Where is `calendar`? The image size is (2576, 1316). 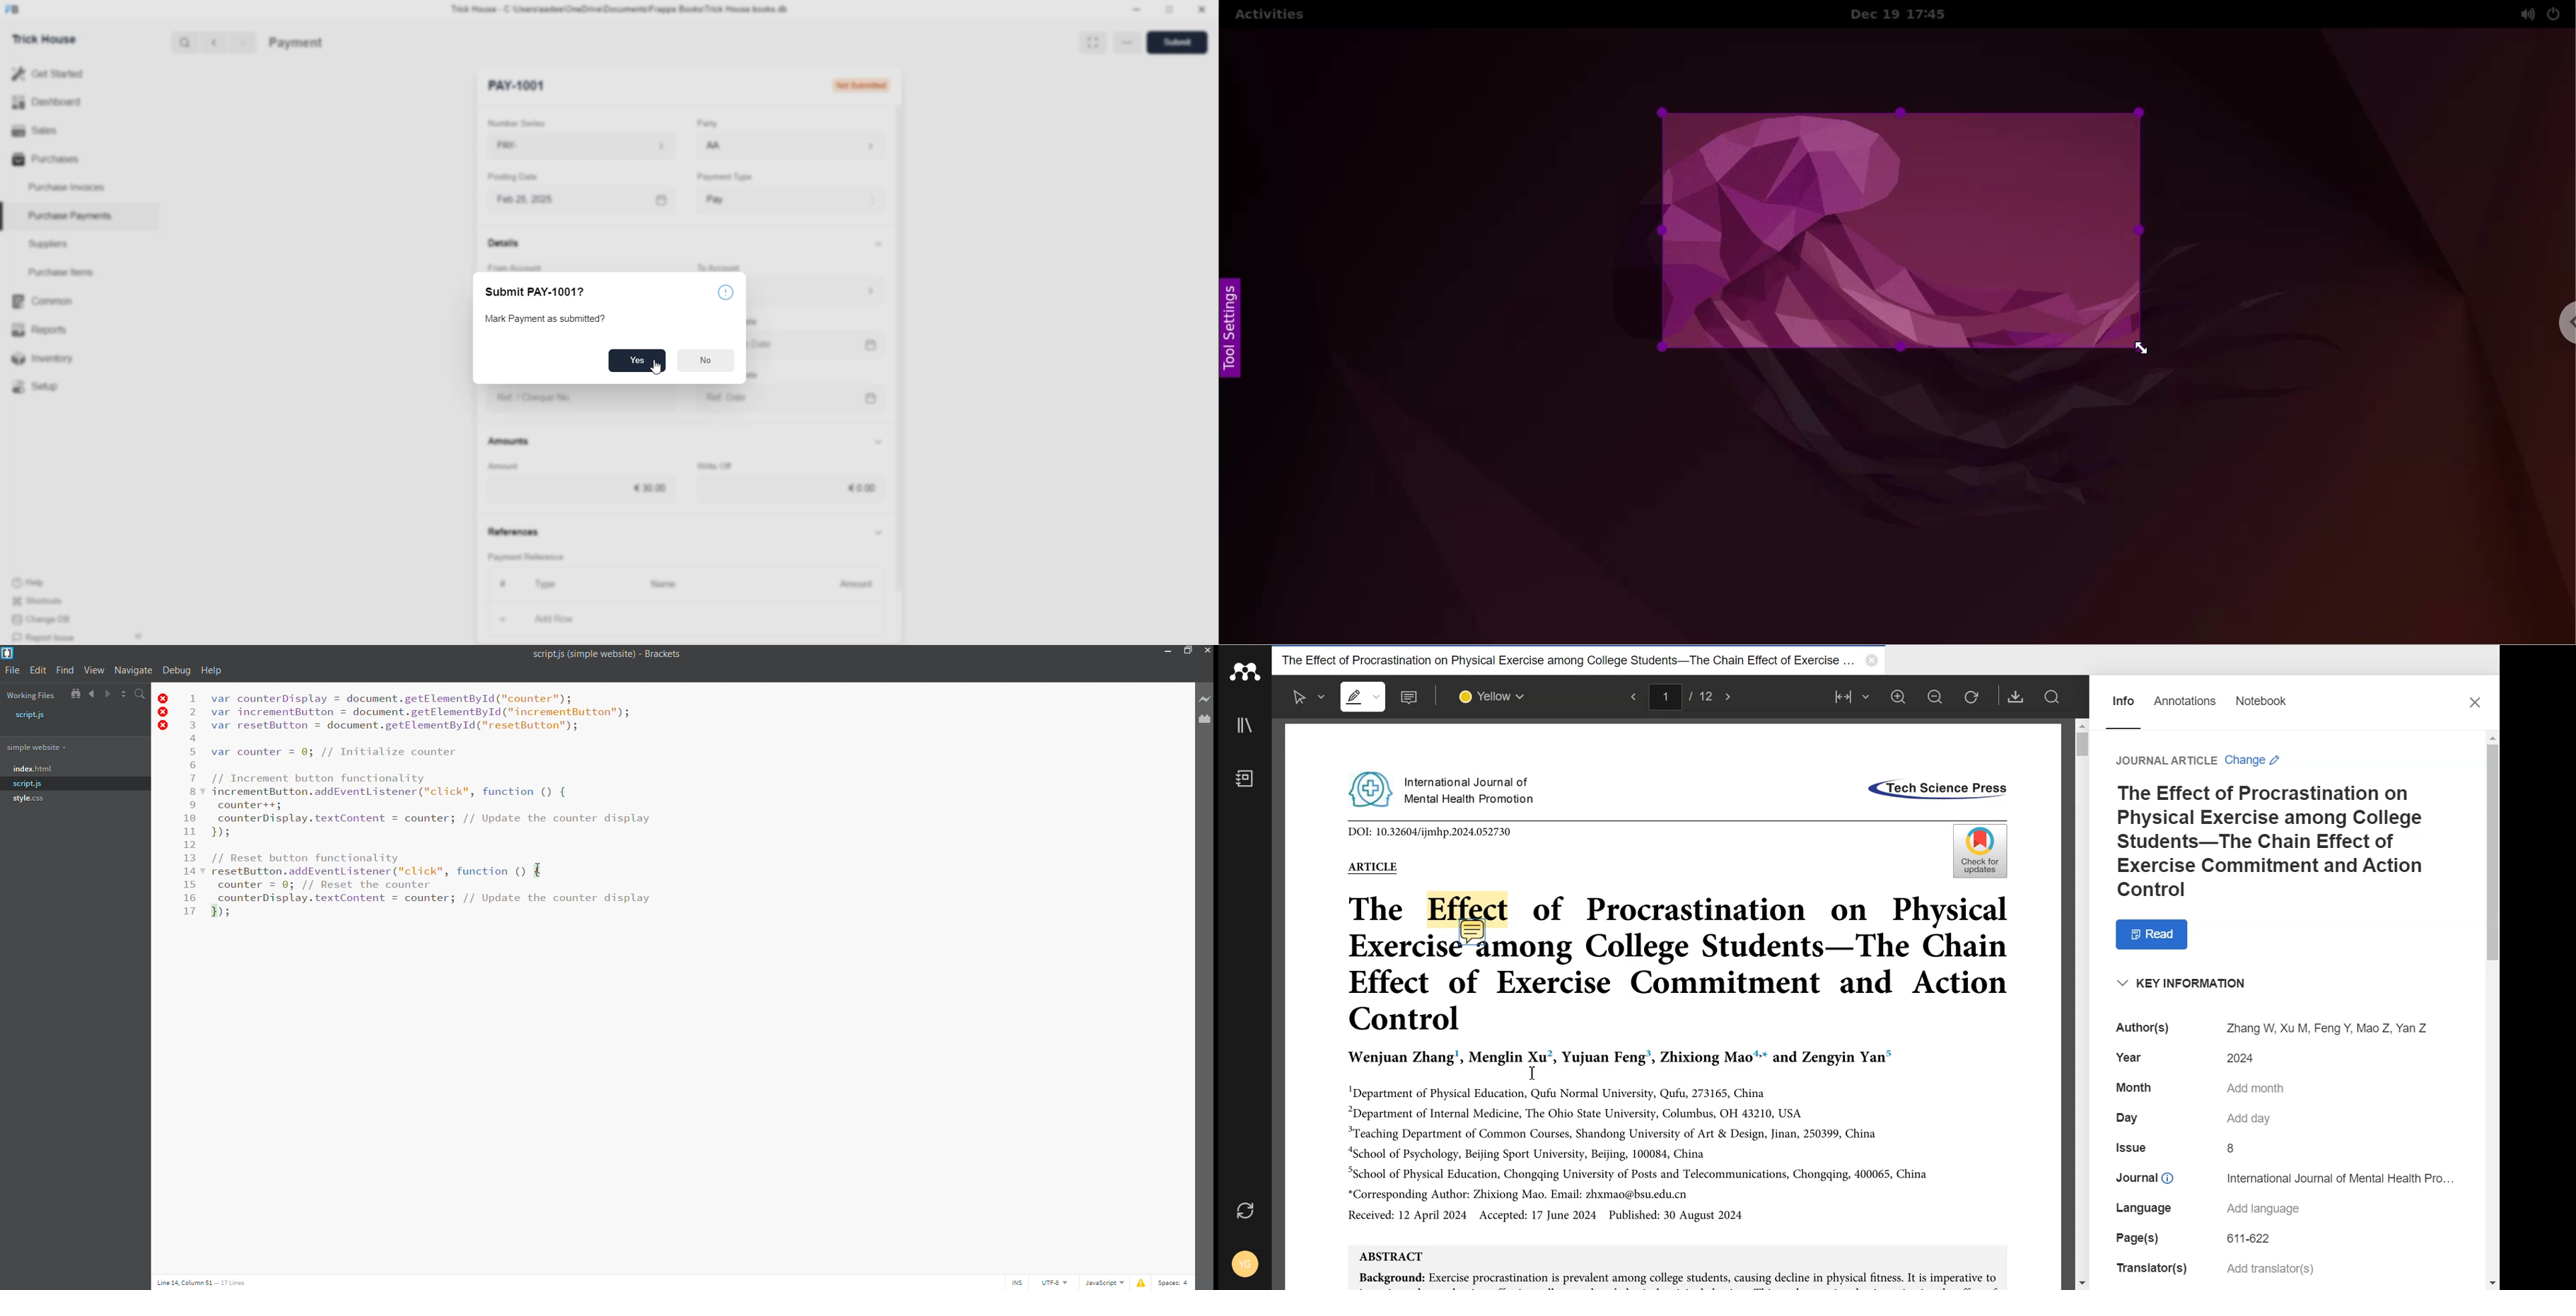
calendar is located at coordinates (661, 197).